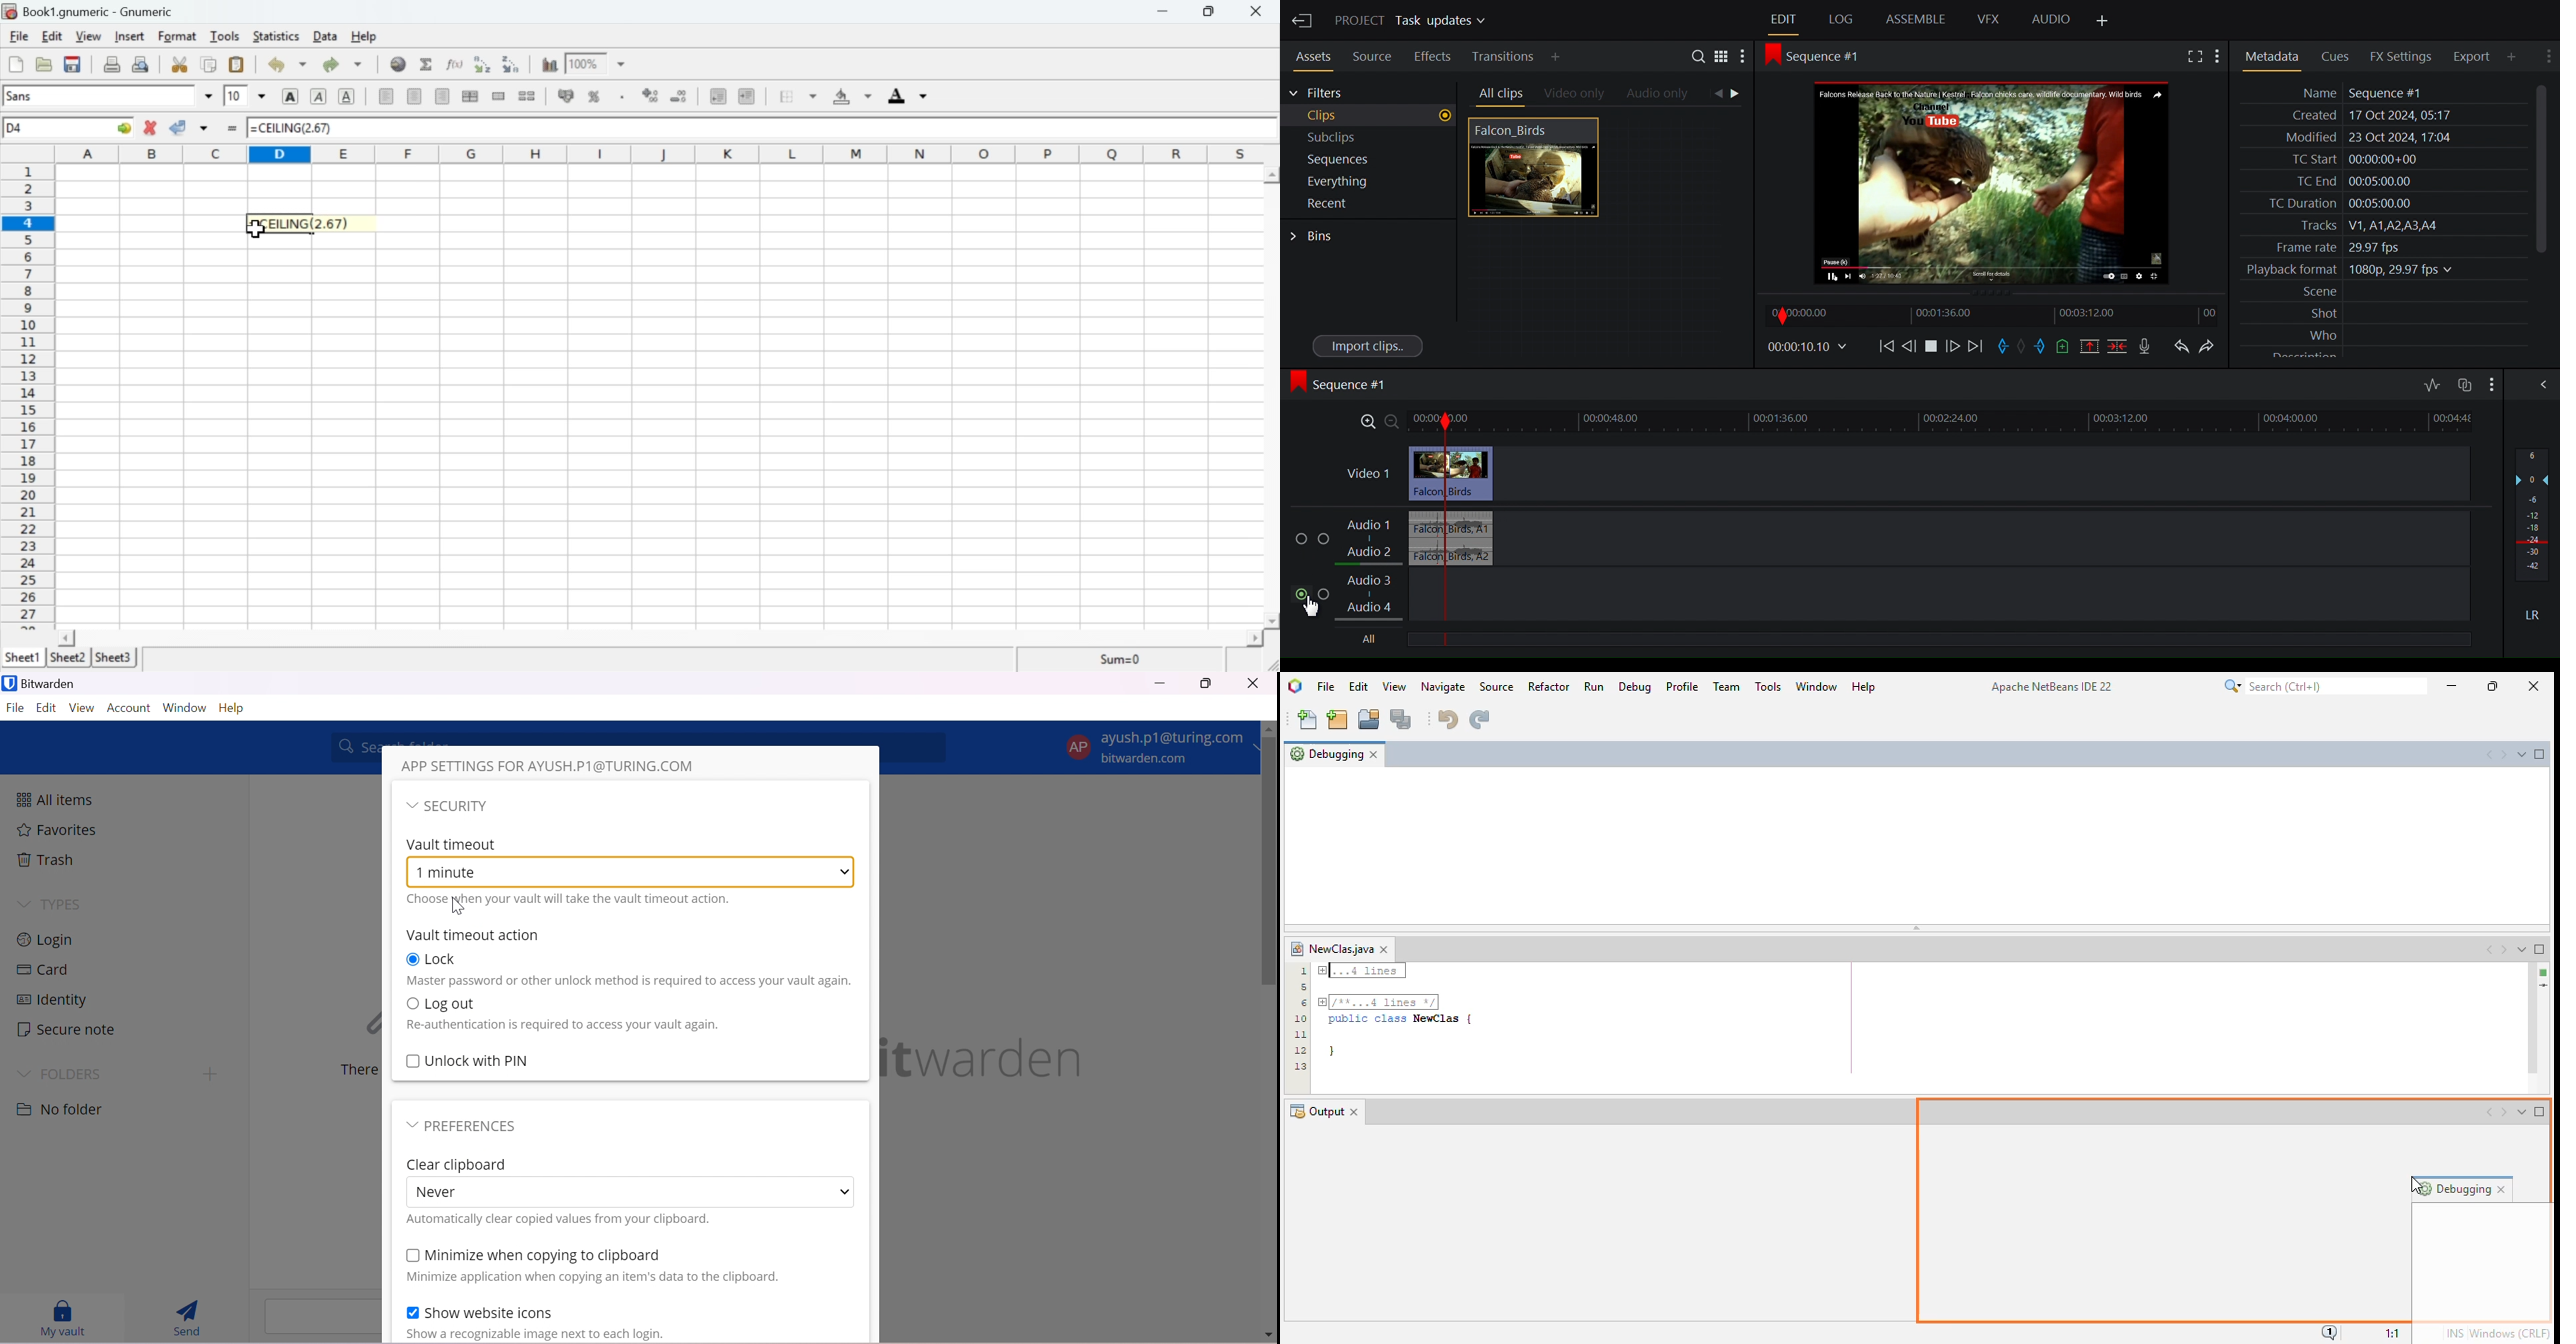 The height and width of the screenshot is (1344, 2576). What do you see at coordinates (1955, 349) in the screenshot?
I see `Nudge one frame forward` at bounding box center [1955, 349].